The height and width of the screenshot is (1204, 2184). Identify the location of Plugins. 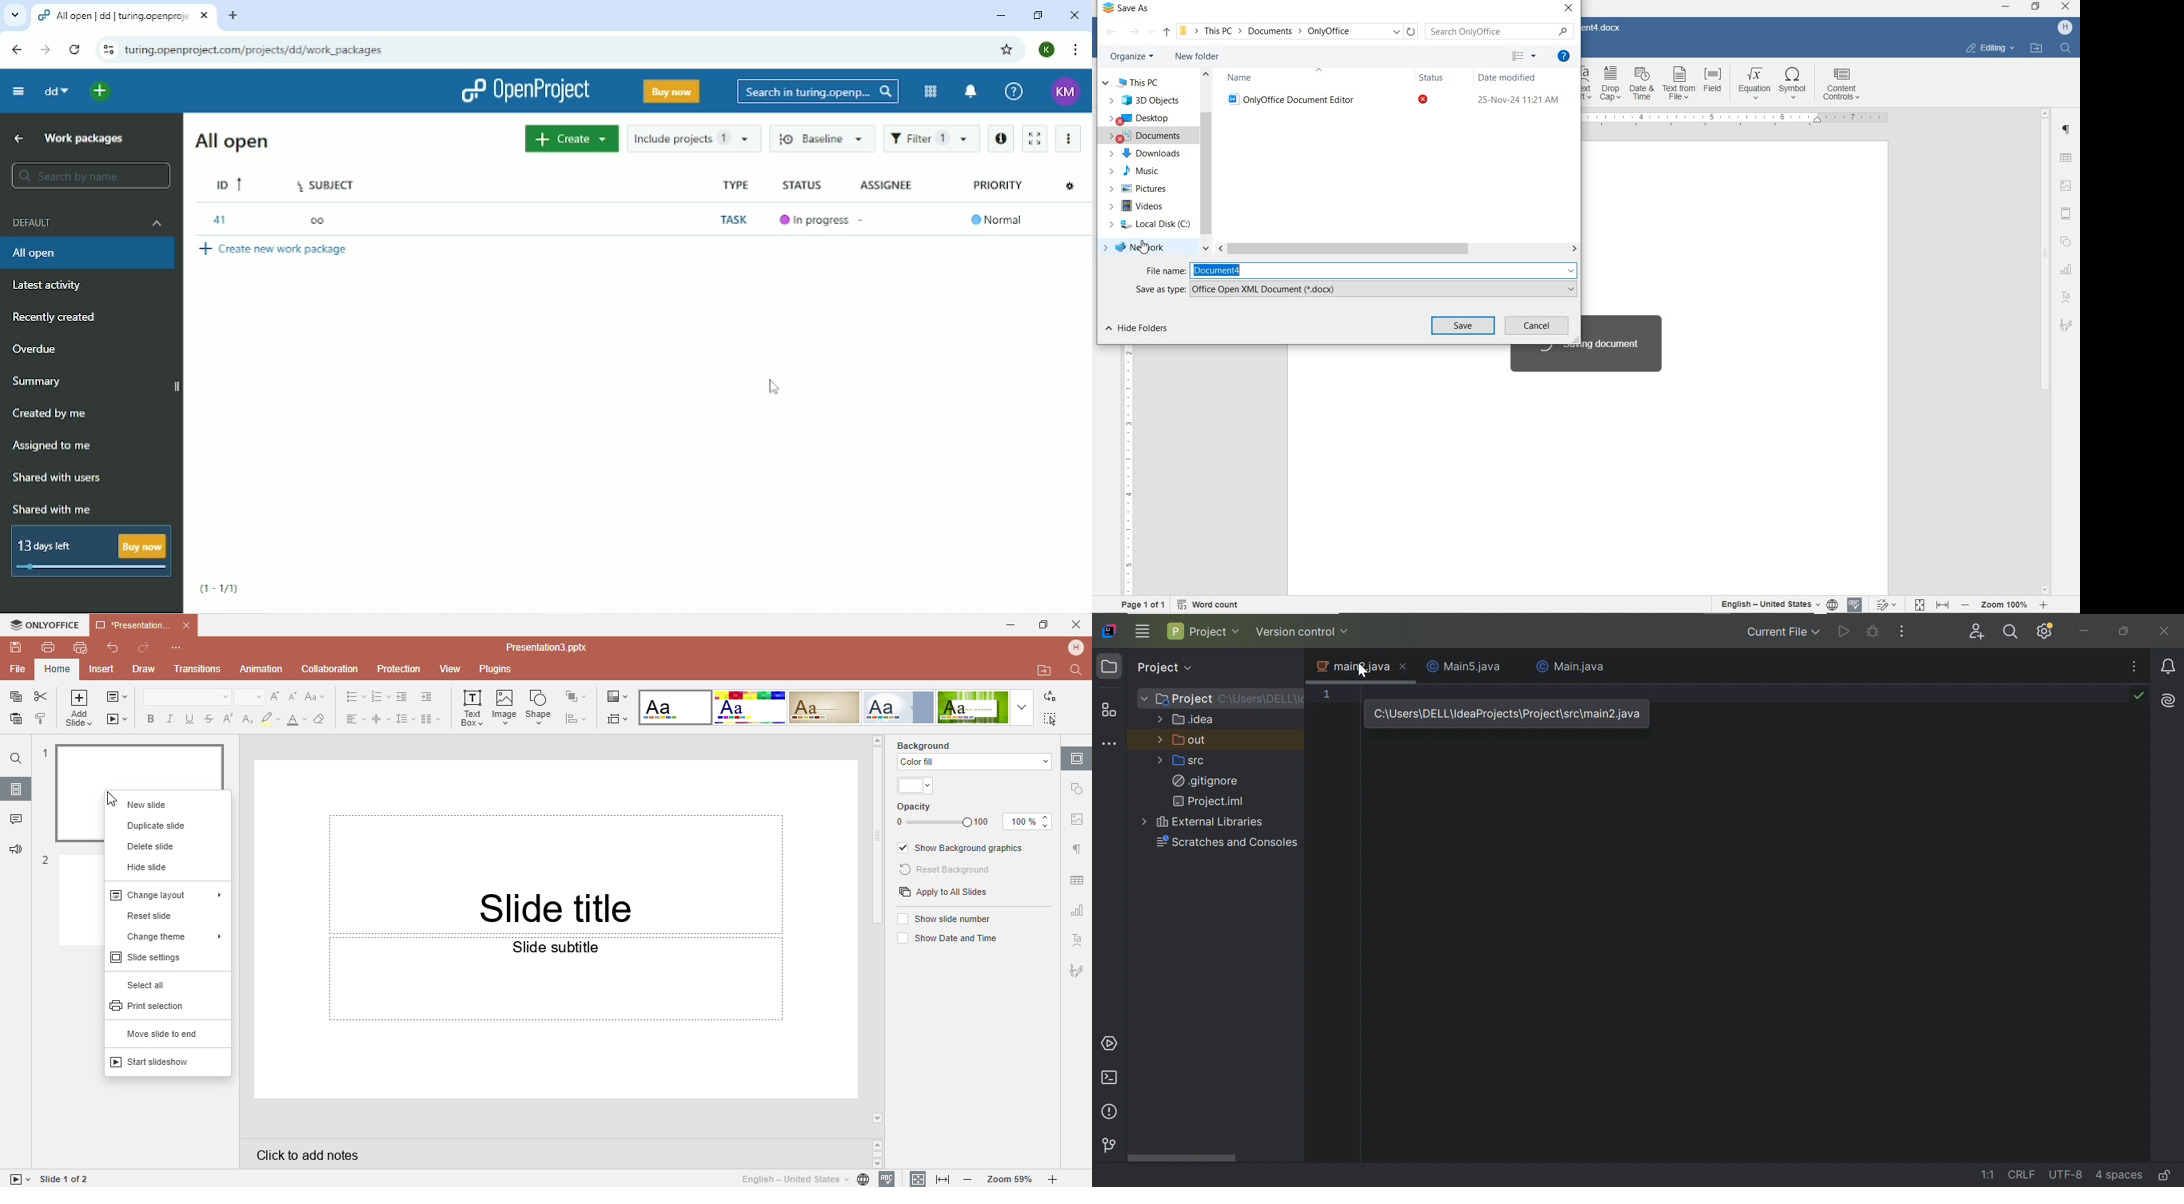
(503, 670).